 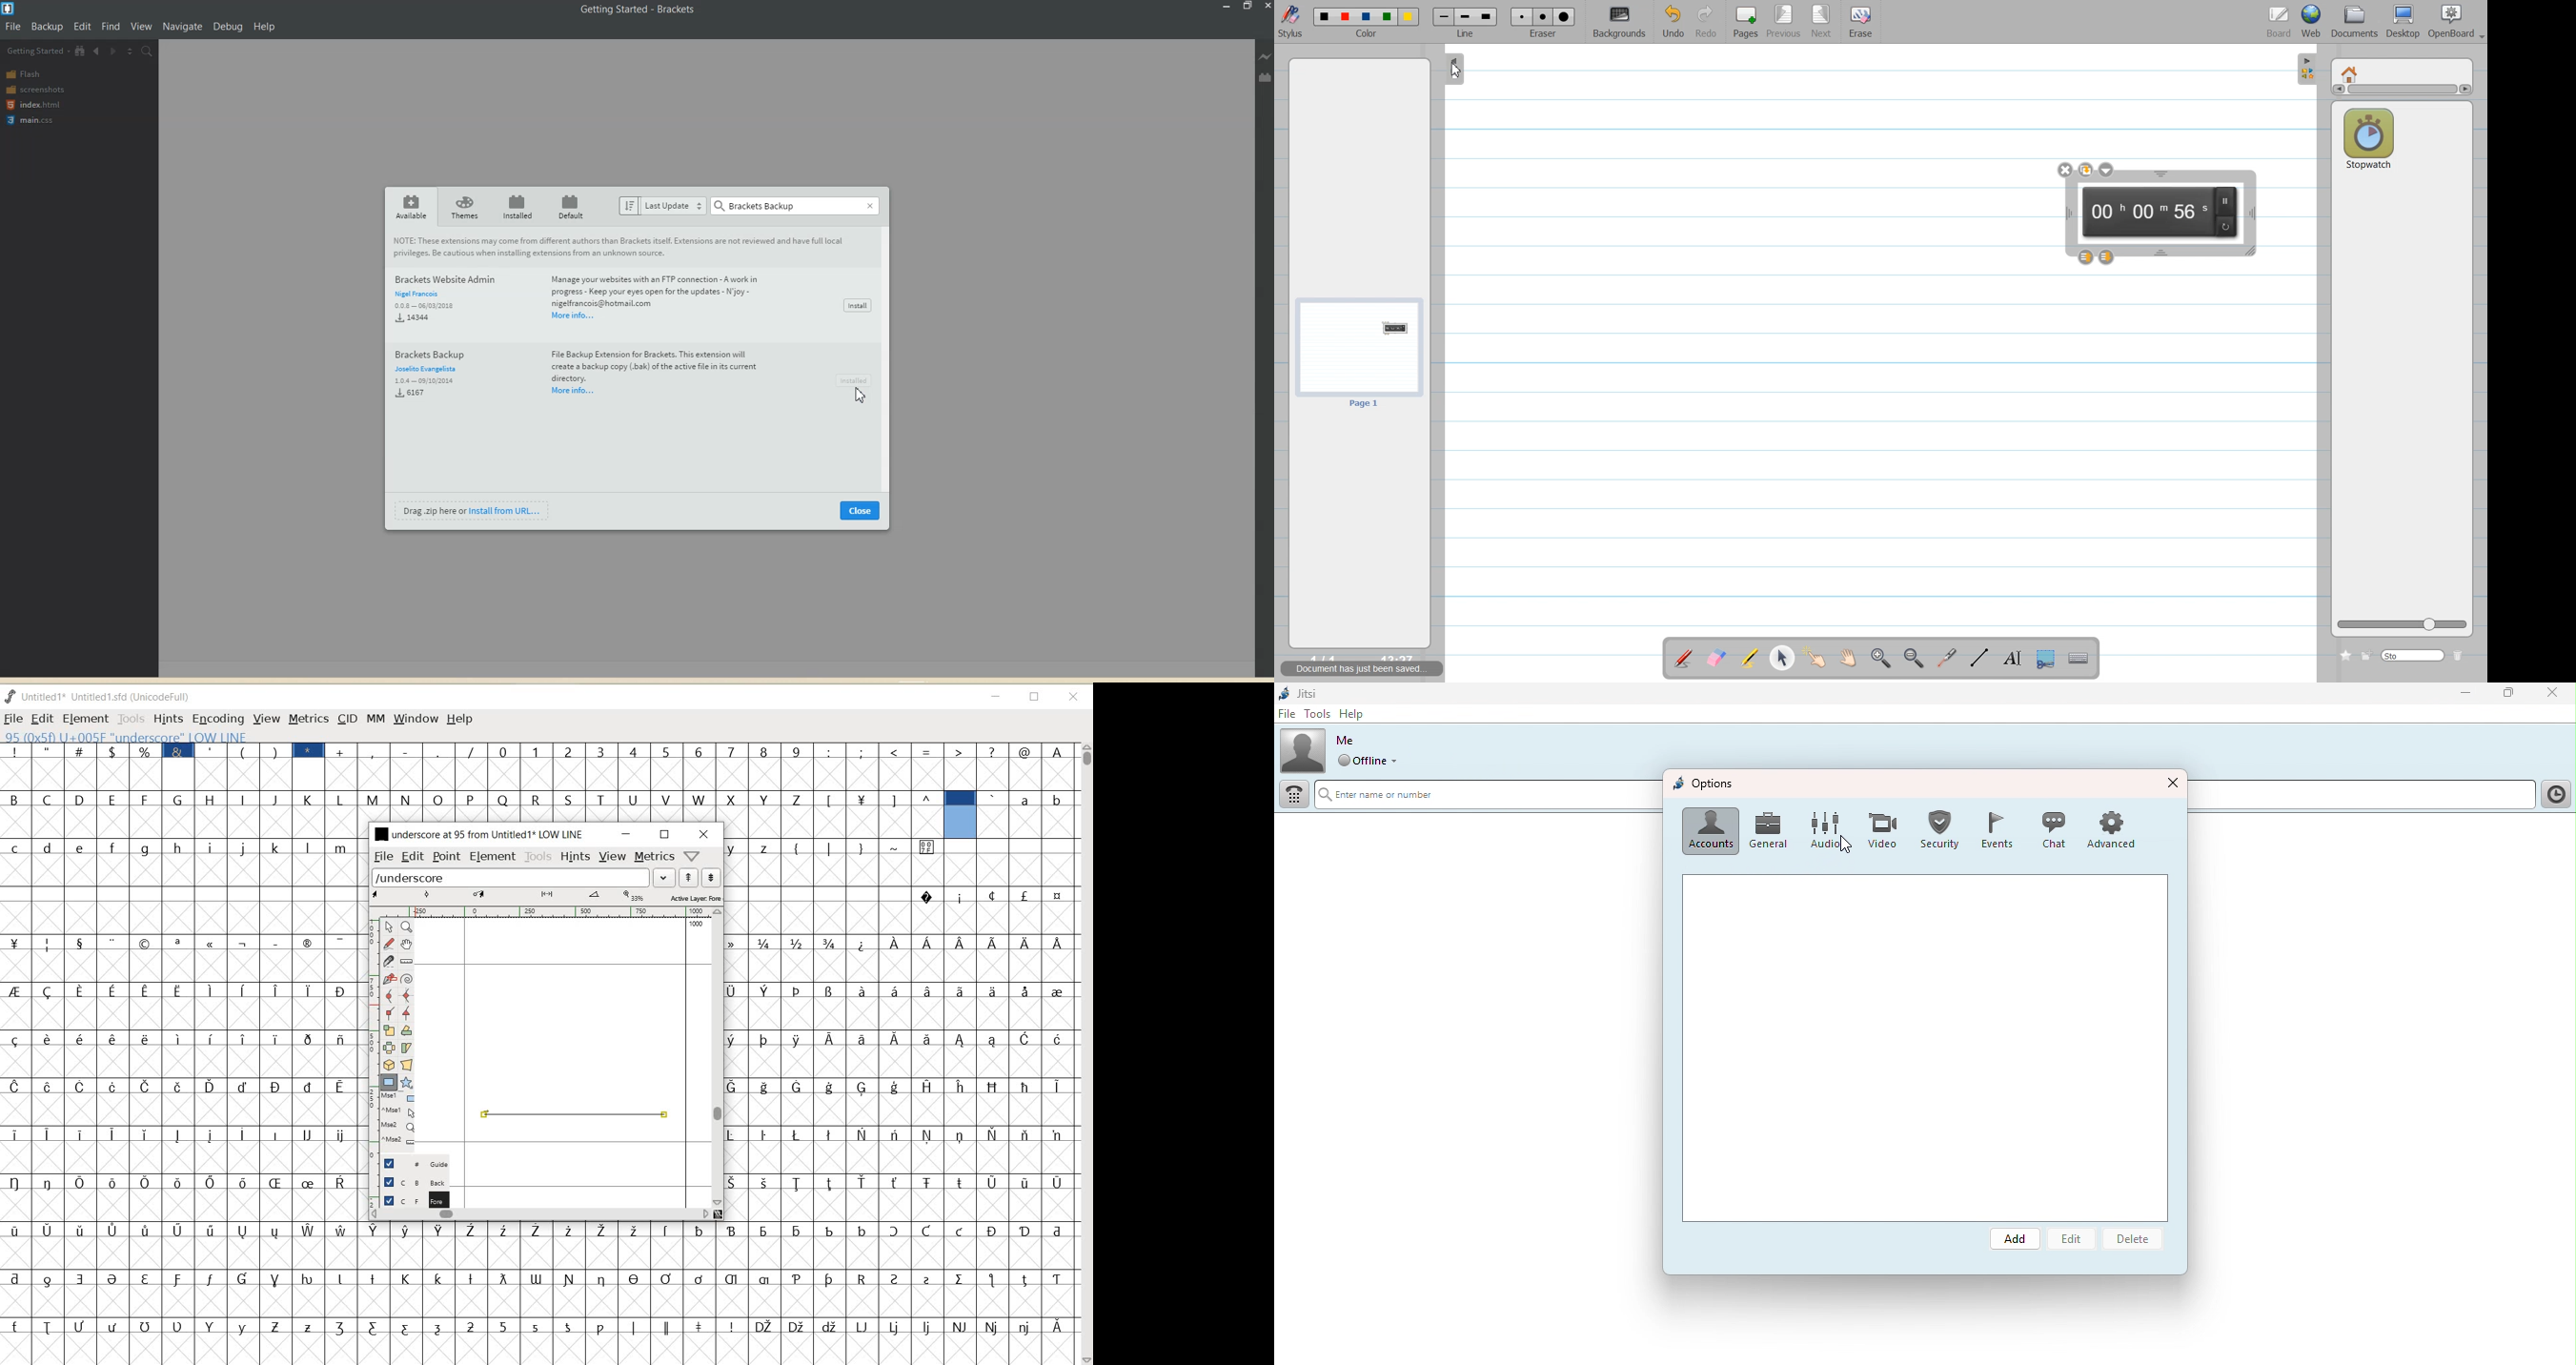 I want to click on pause, so click(x=2229, y=200).